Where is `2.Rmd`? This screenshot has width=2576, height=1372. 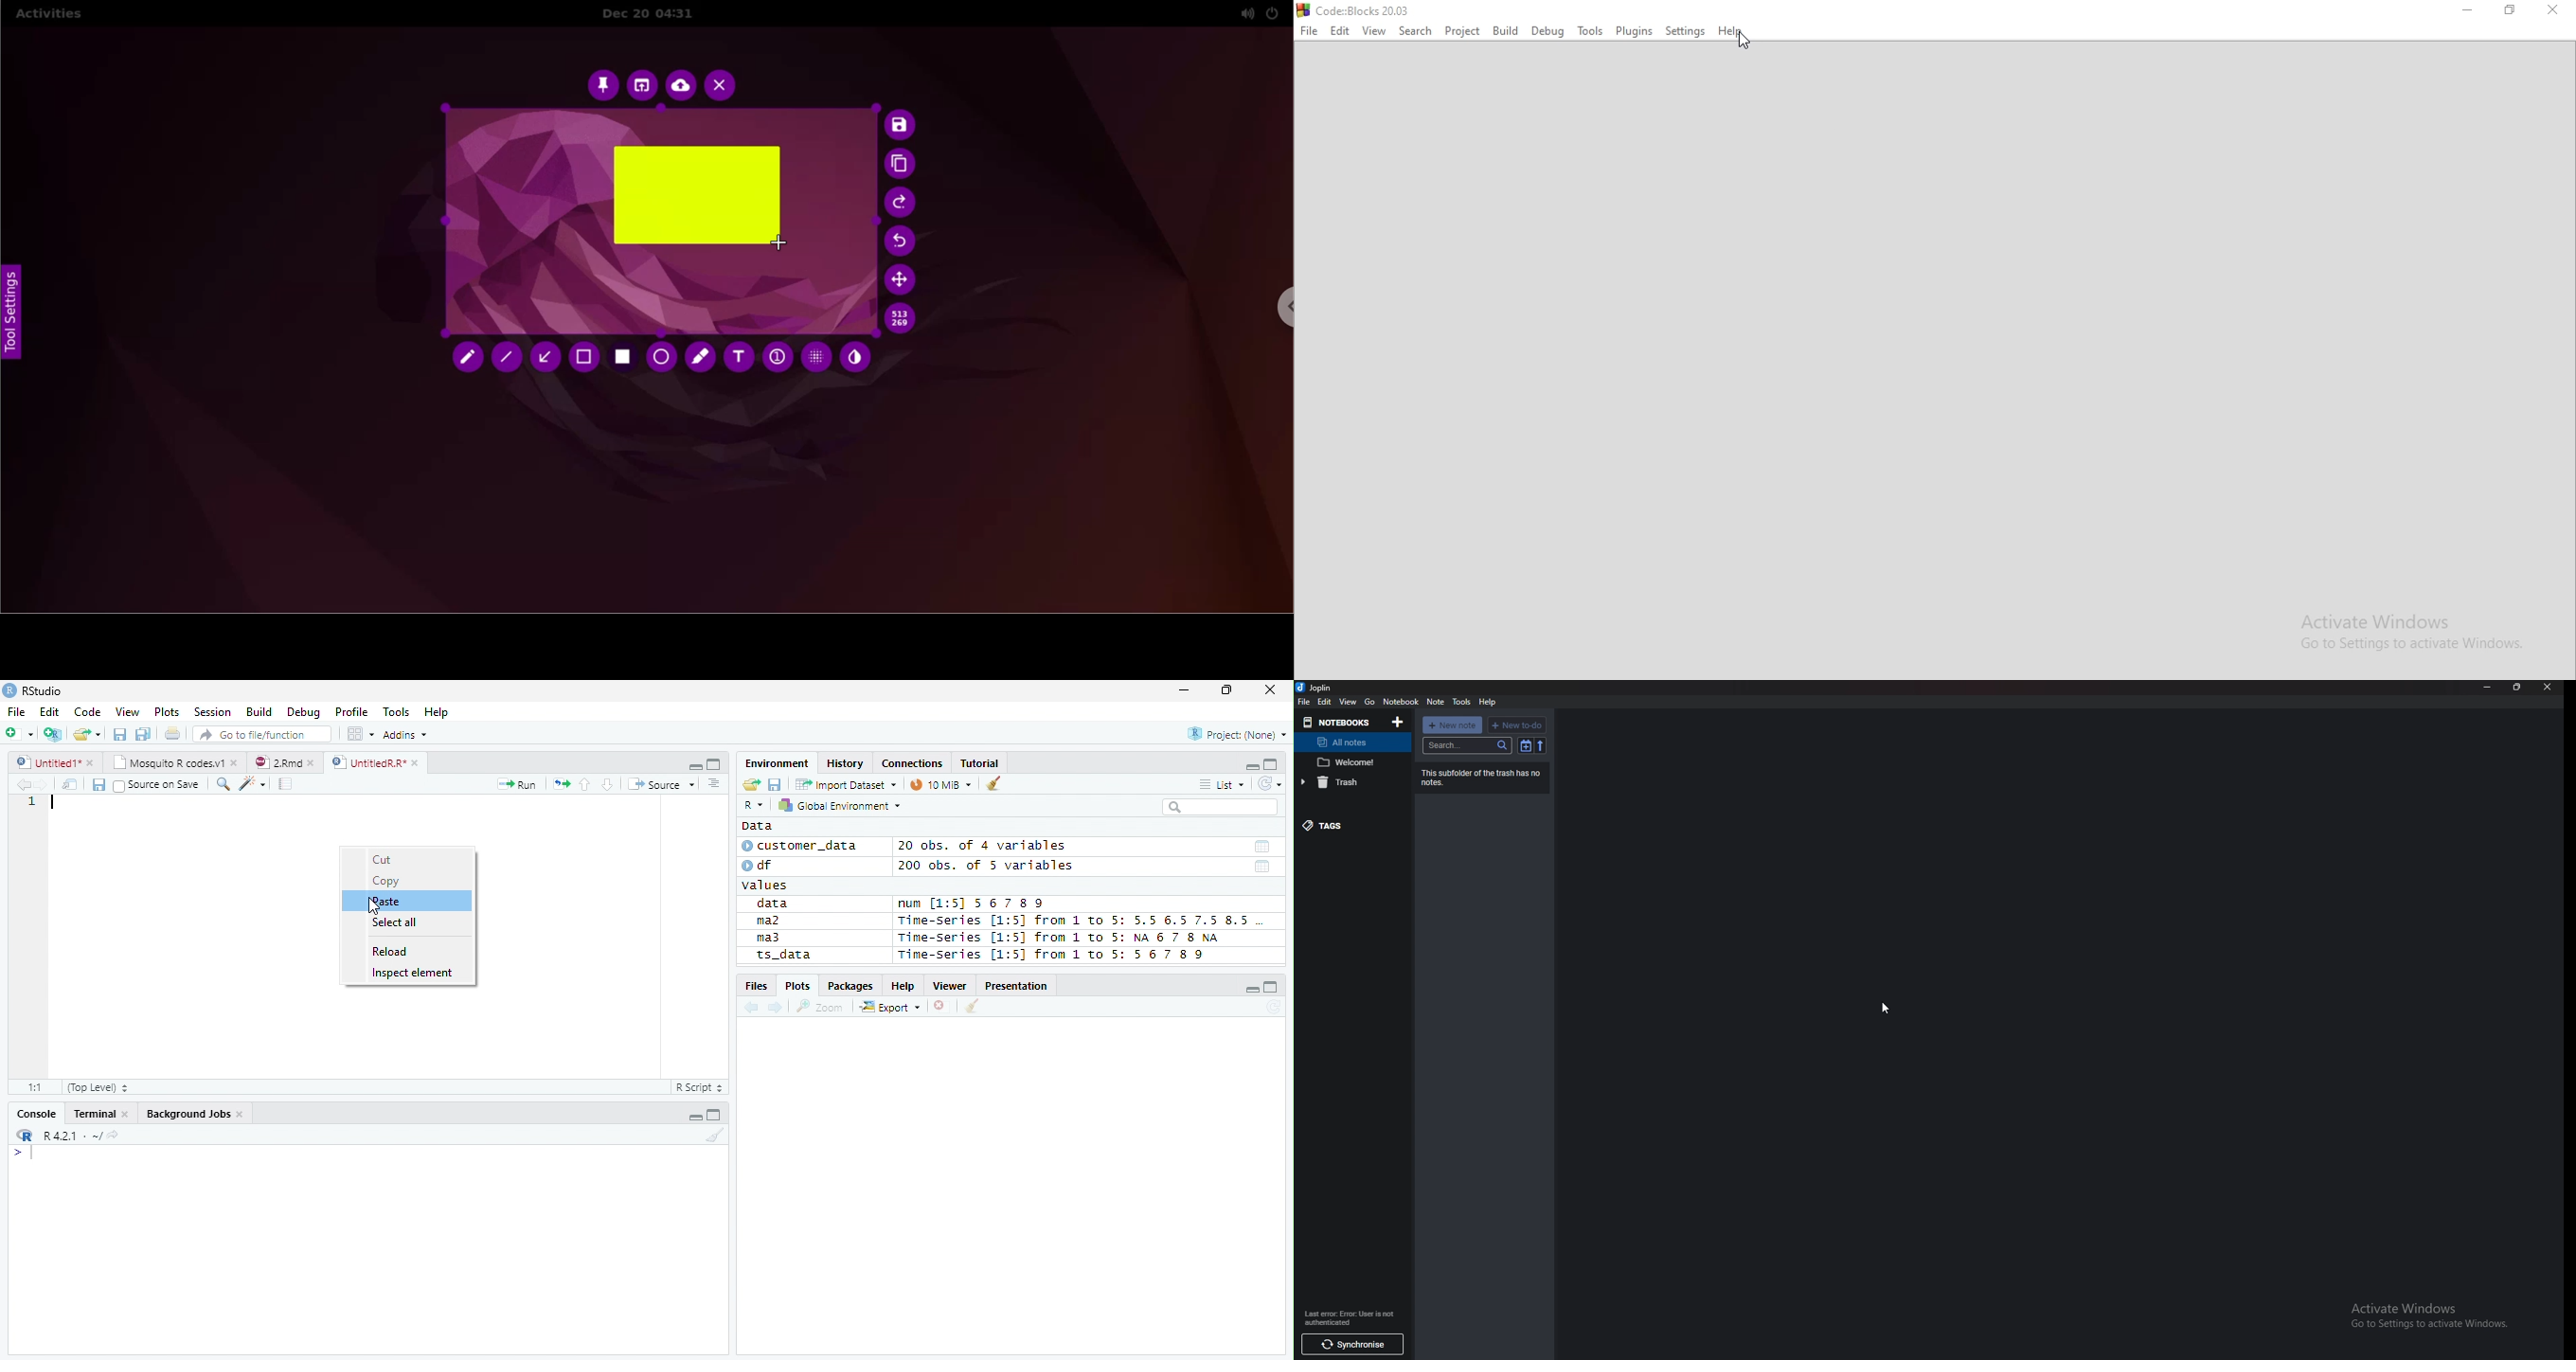 2.Rmd is located at coordinates (286, 763).